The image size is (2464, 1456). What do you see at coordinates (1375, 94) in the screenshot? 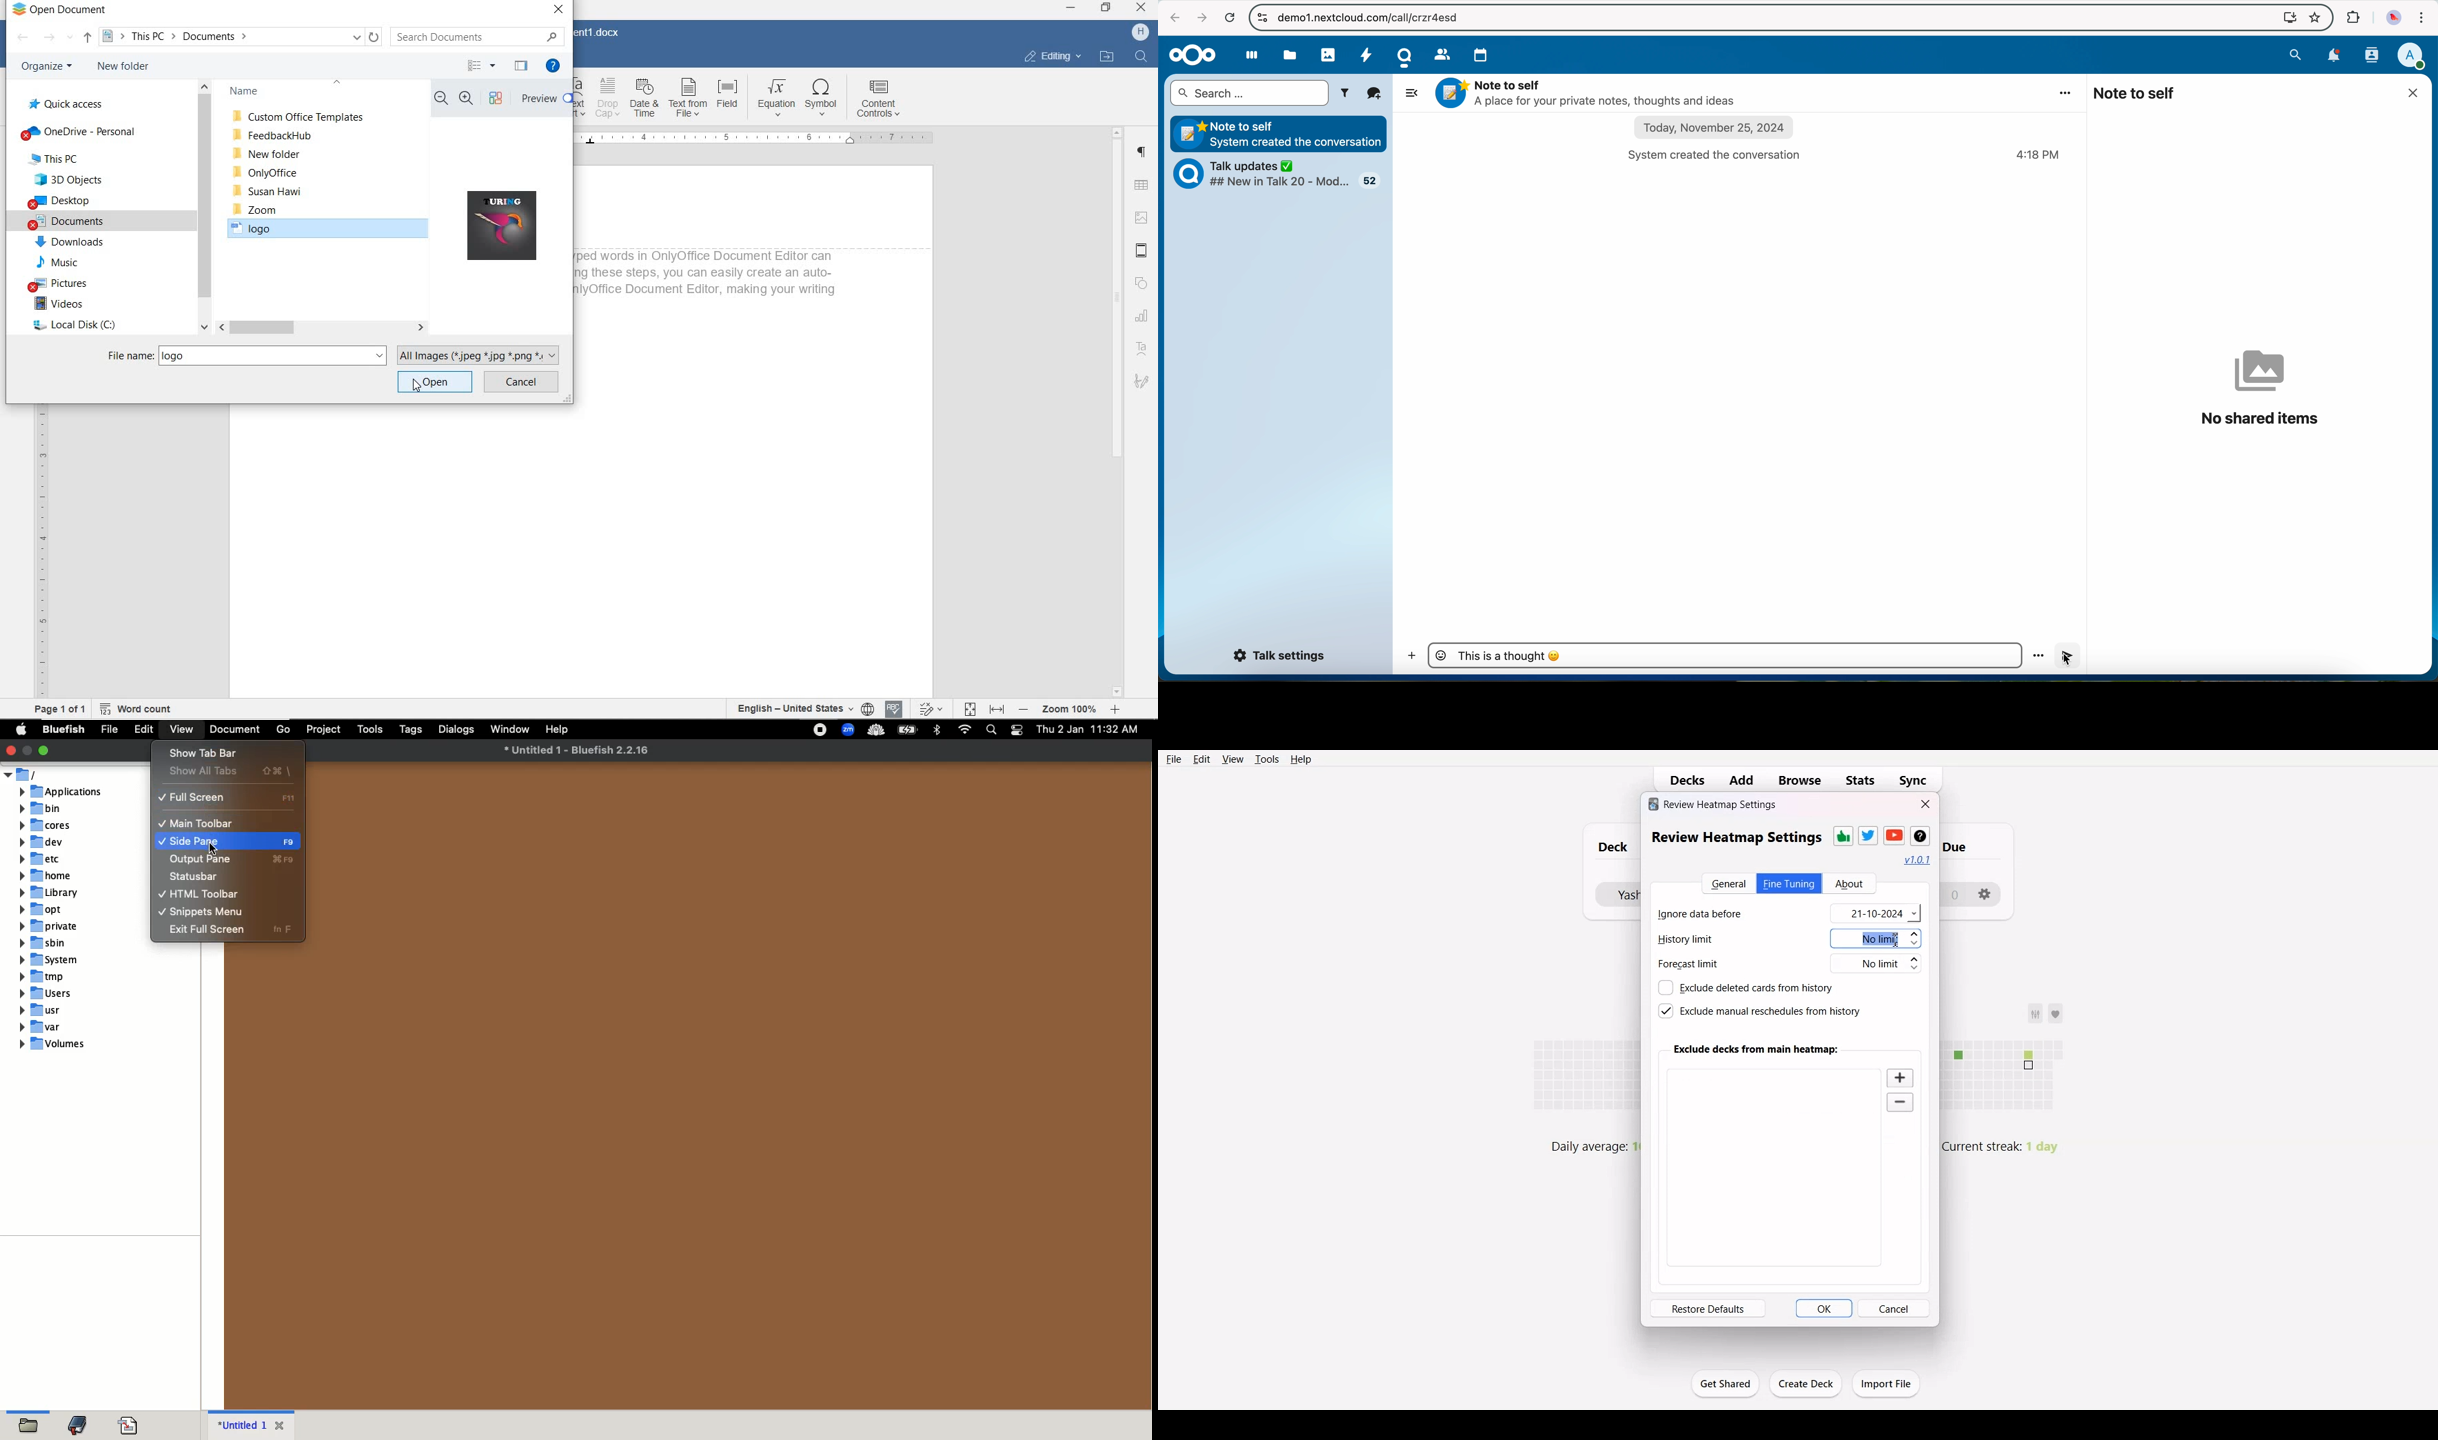
I see `new conversation` at bounding box center [1375, 94].